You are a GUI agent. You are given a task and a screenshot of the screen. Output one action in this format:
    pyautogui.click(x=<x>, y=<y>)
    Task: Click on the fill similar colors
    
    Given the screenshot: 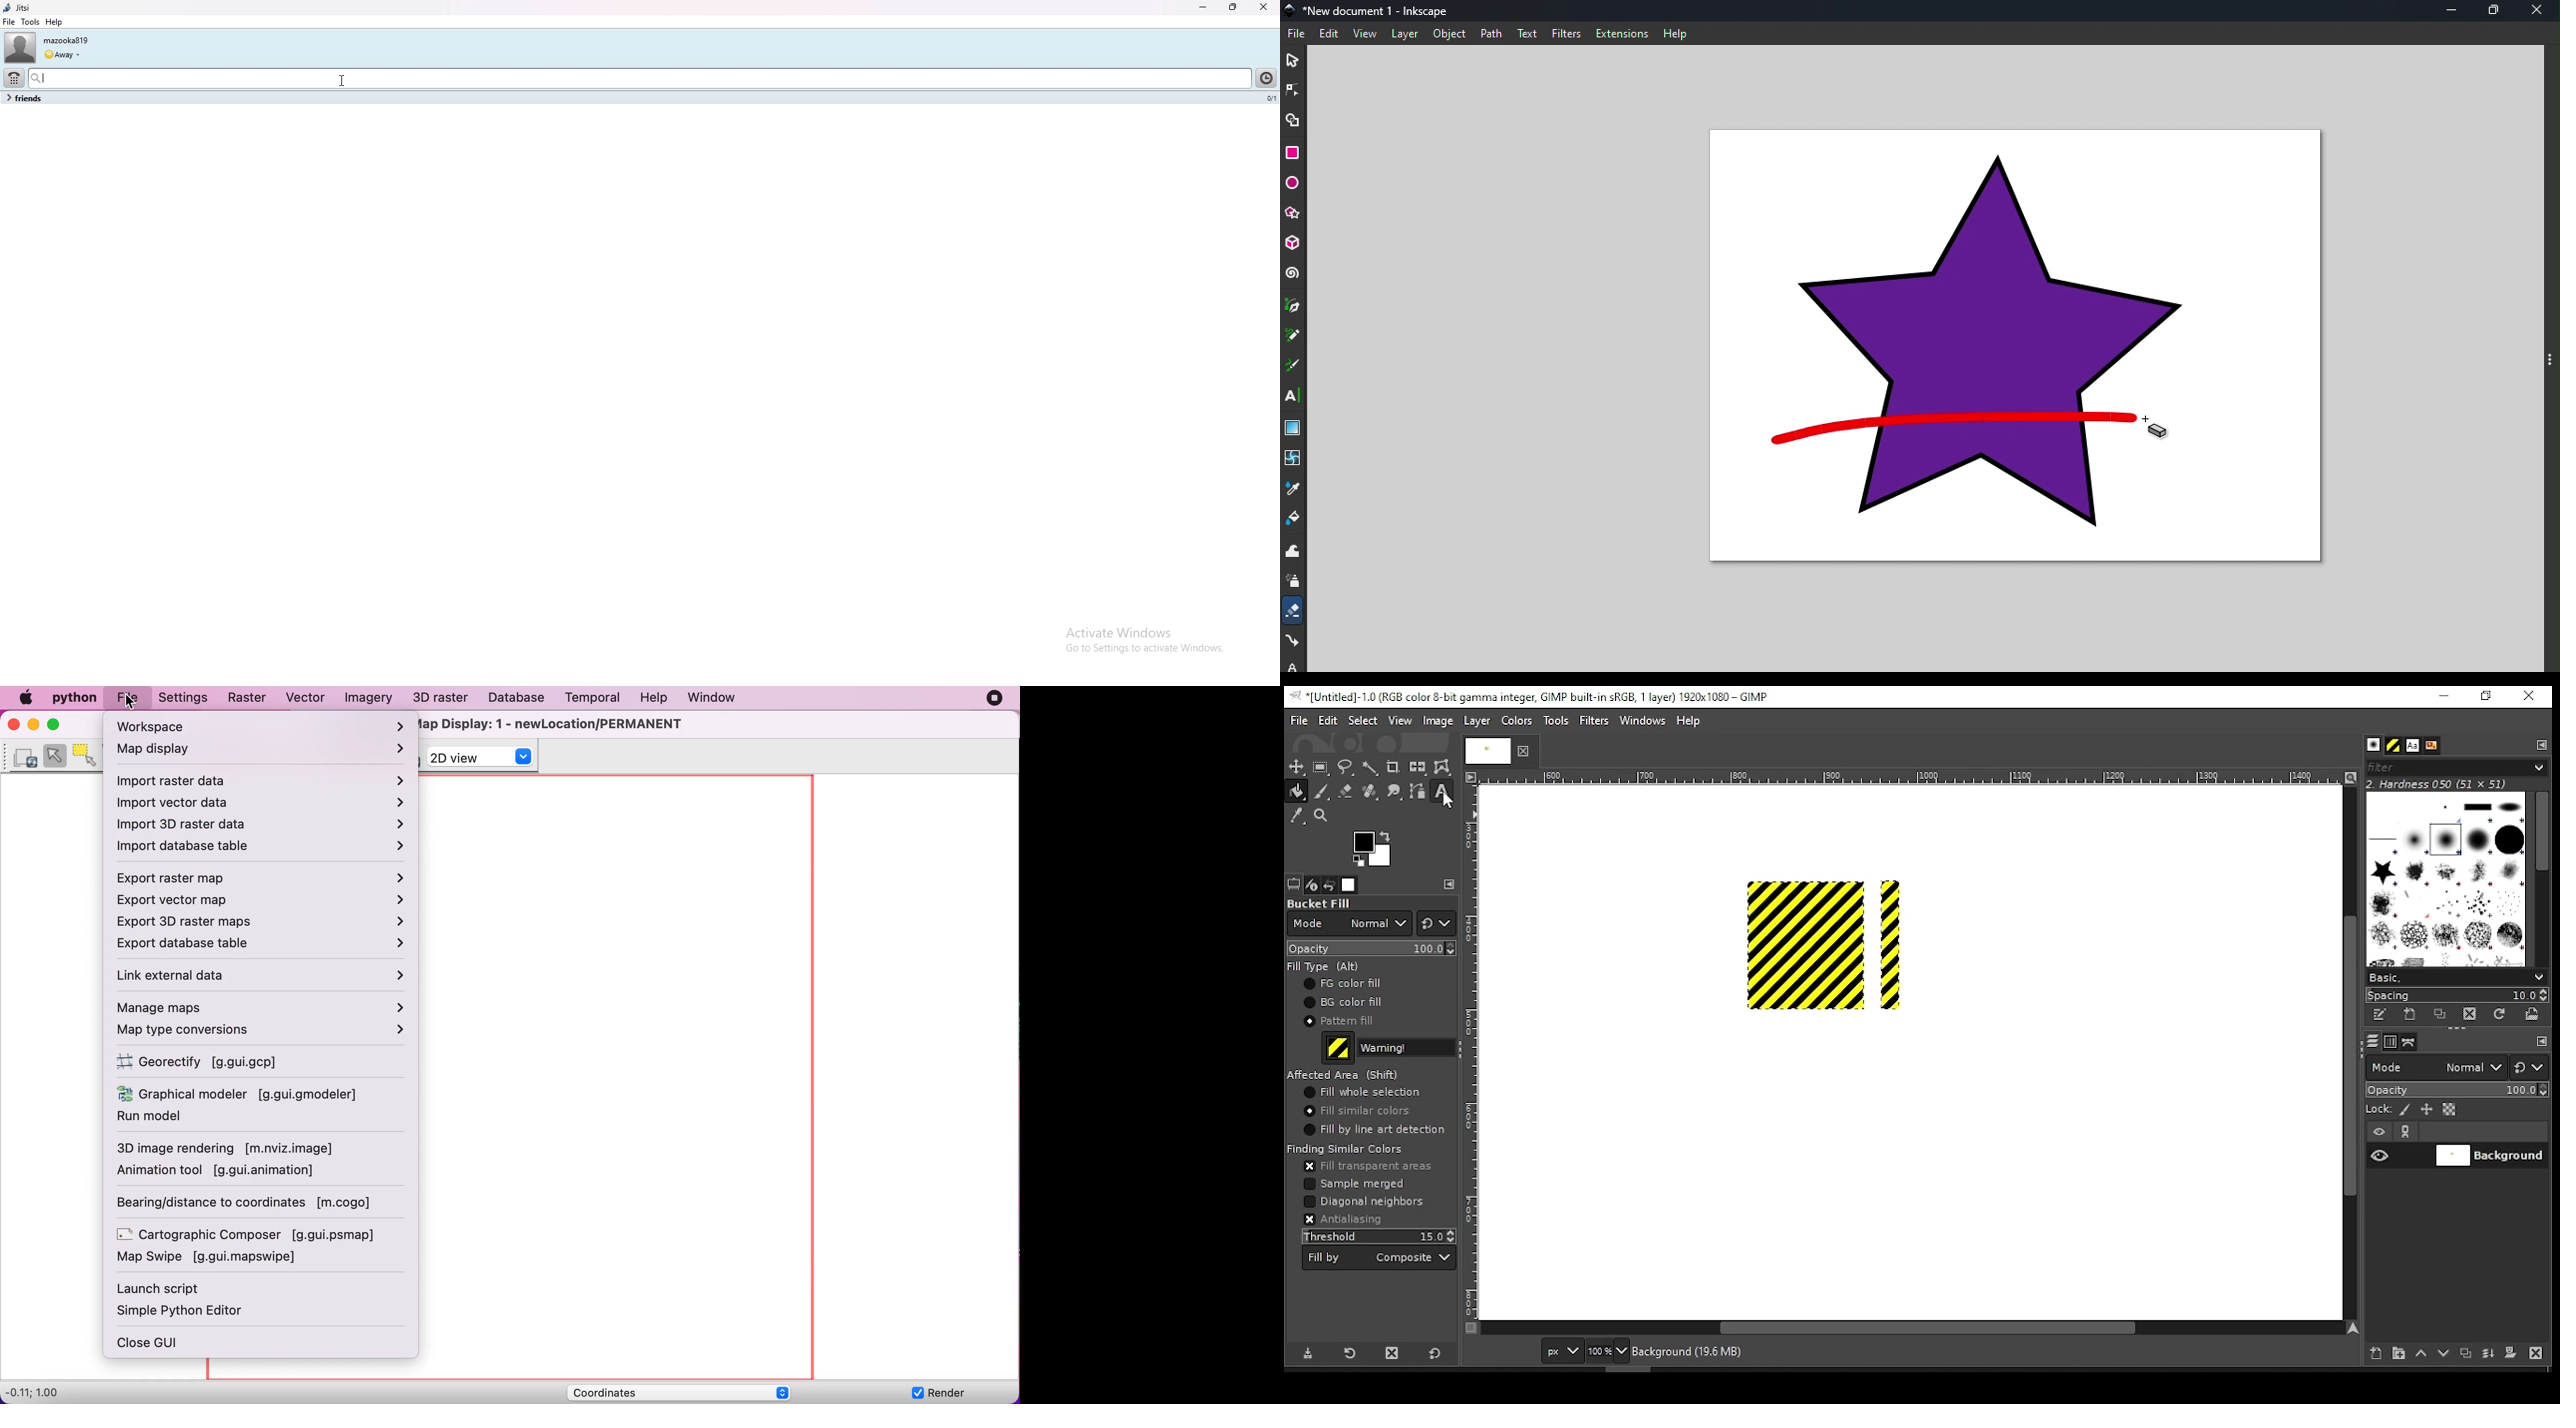 What is the action you would take?
    pyautogui.click(x=1355, y=1111)
    